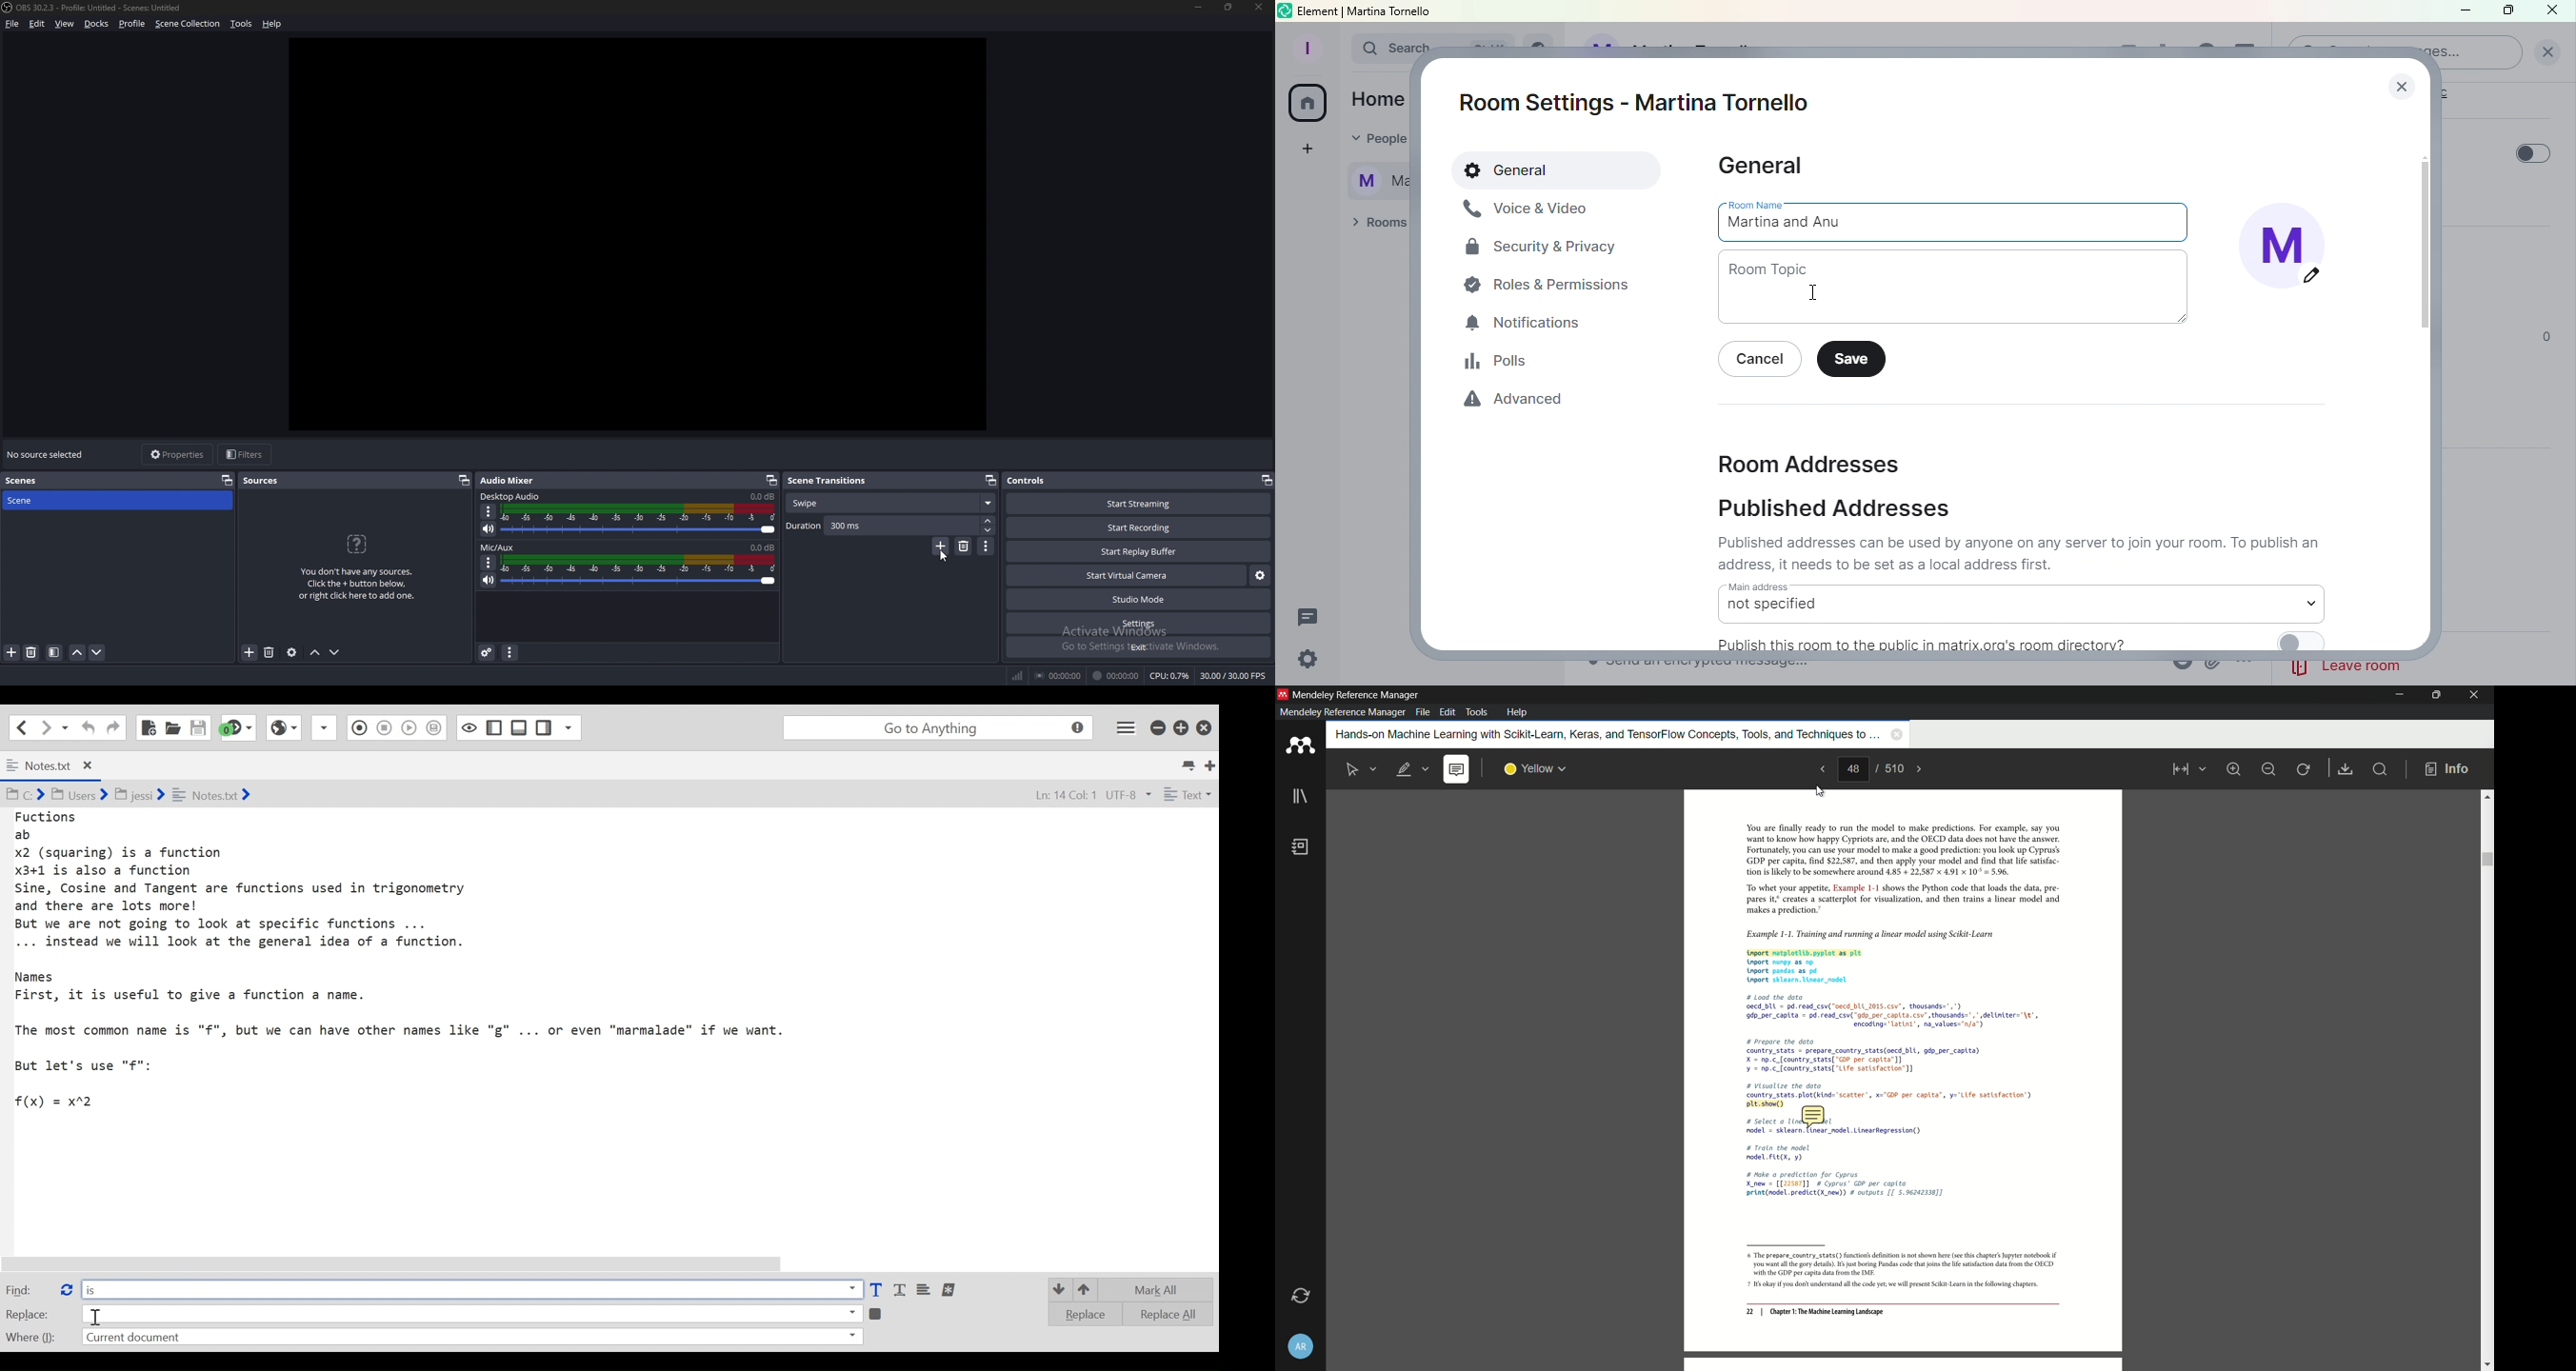  What do you see at coordinates (1037, 480) in the screenshot?
I see `controls` at bounding box center [1037, 480].